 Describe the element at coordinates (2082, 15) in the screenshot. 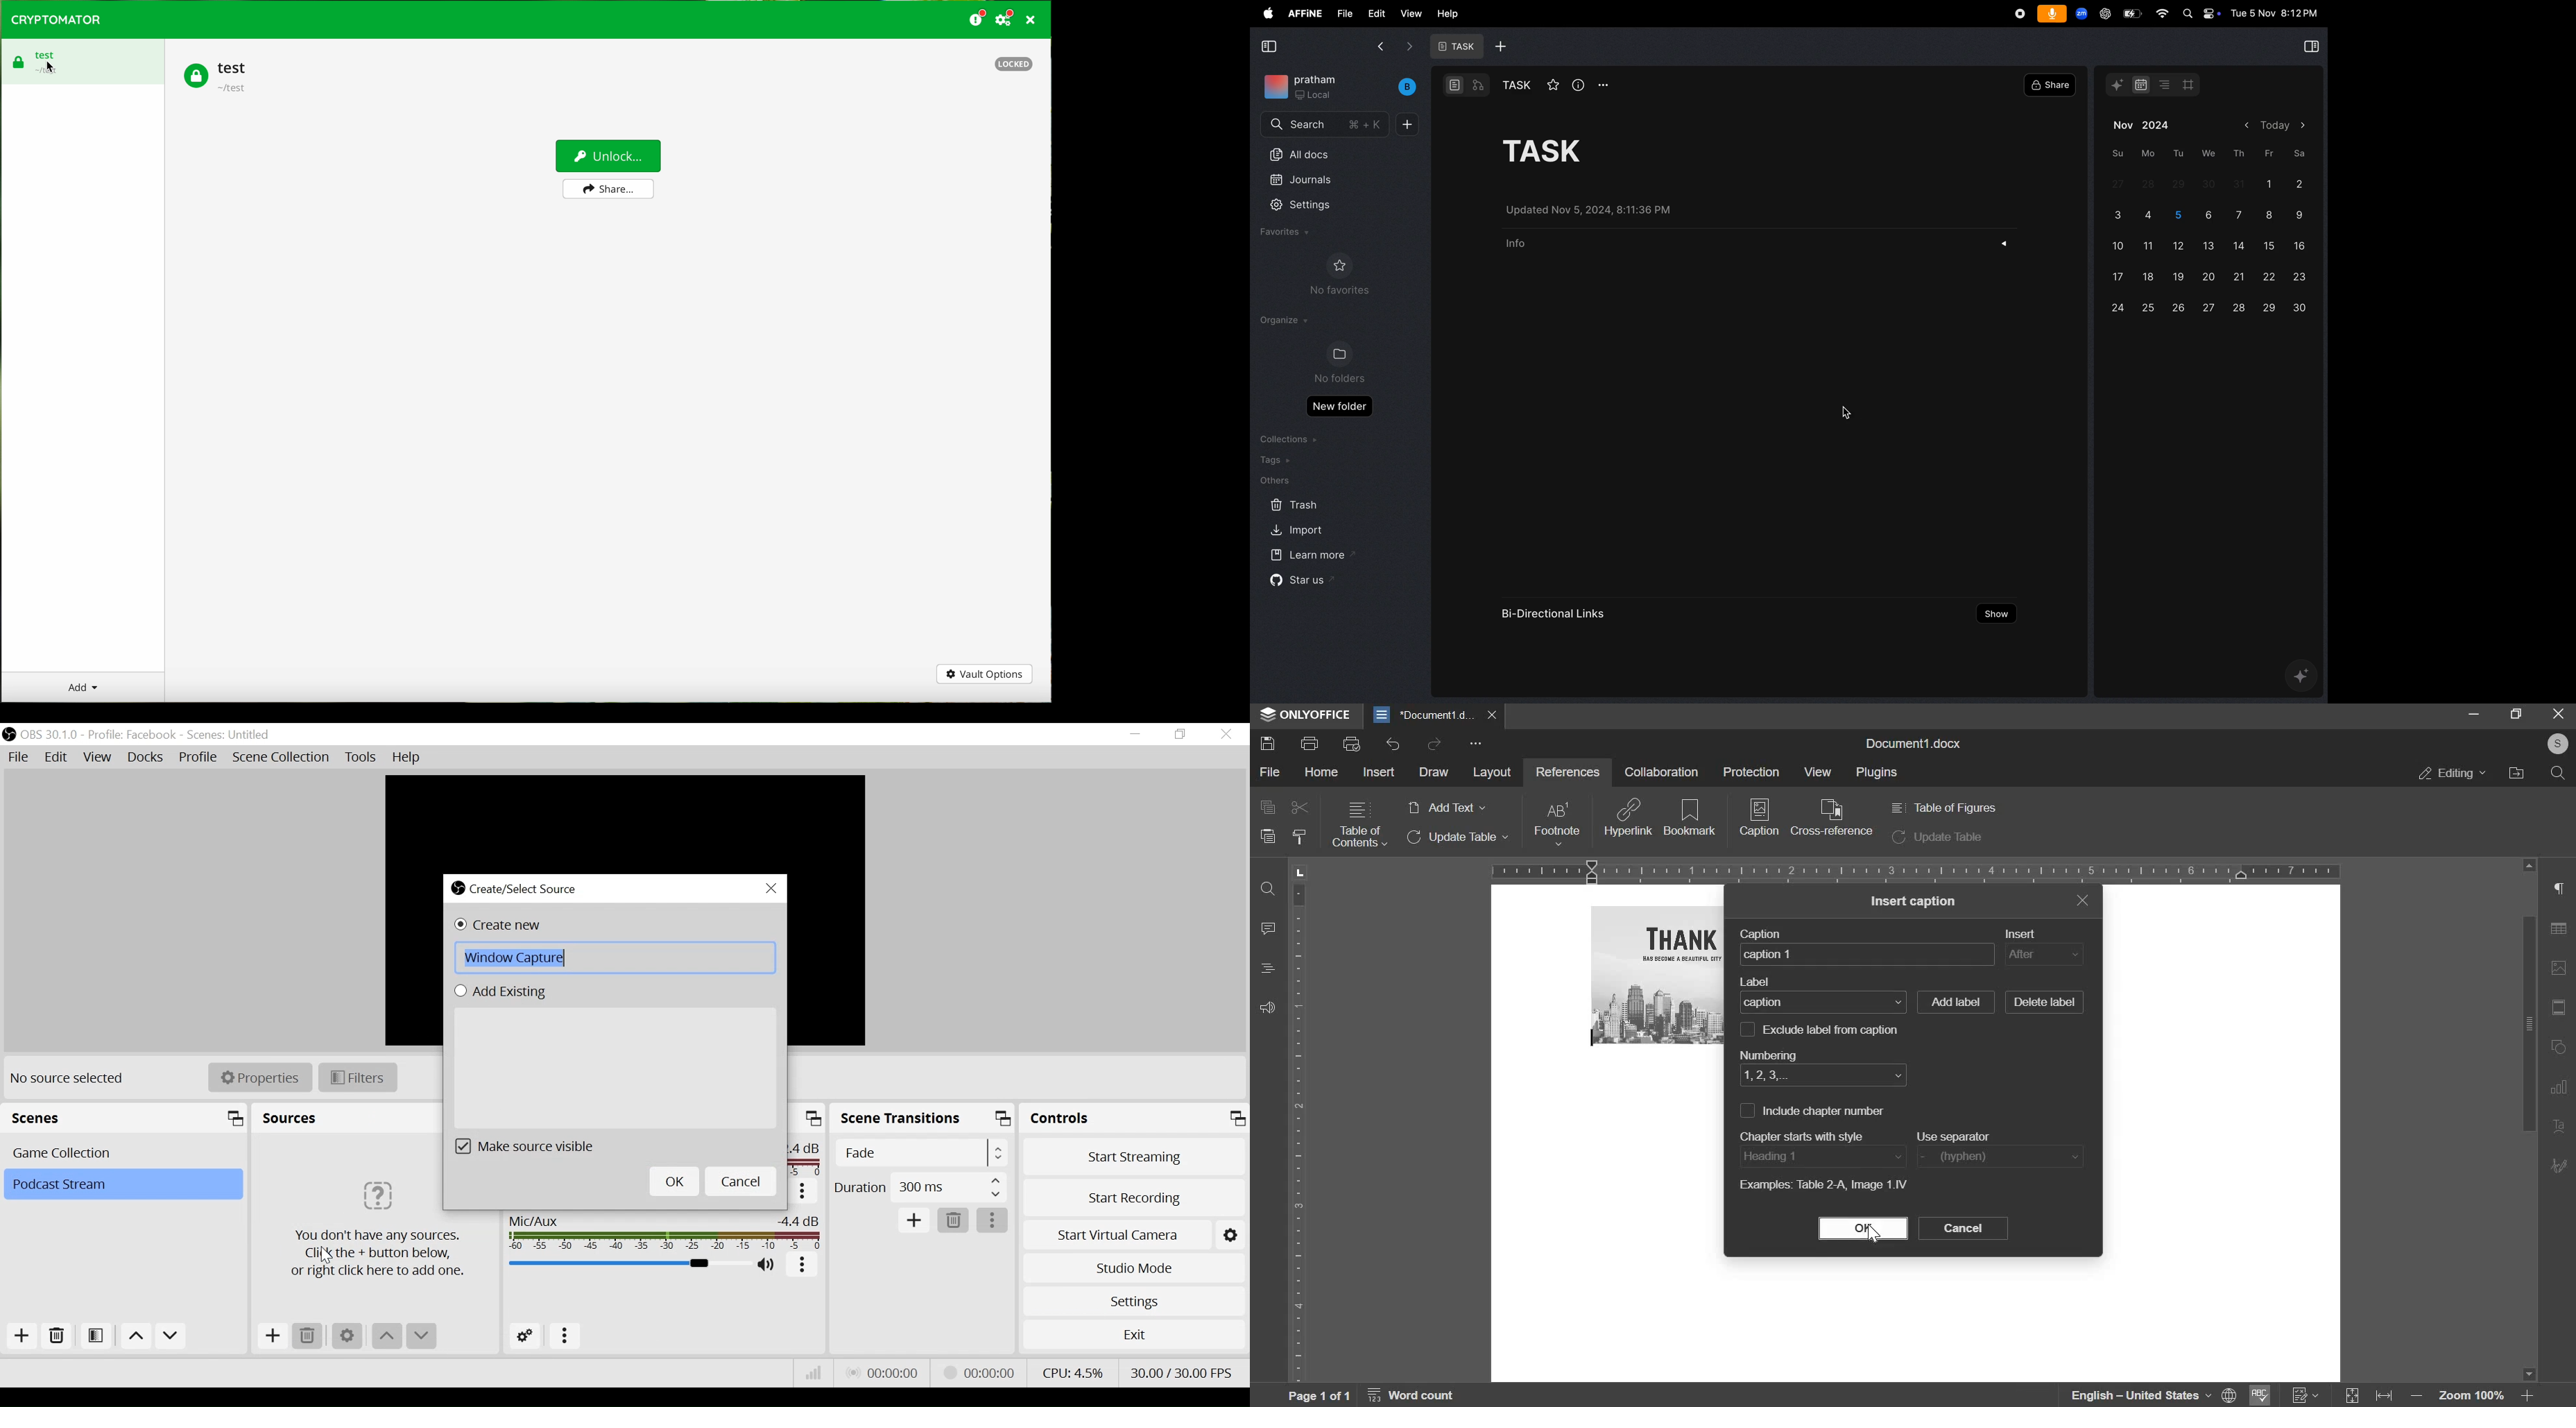

I see `zoom` at that location.